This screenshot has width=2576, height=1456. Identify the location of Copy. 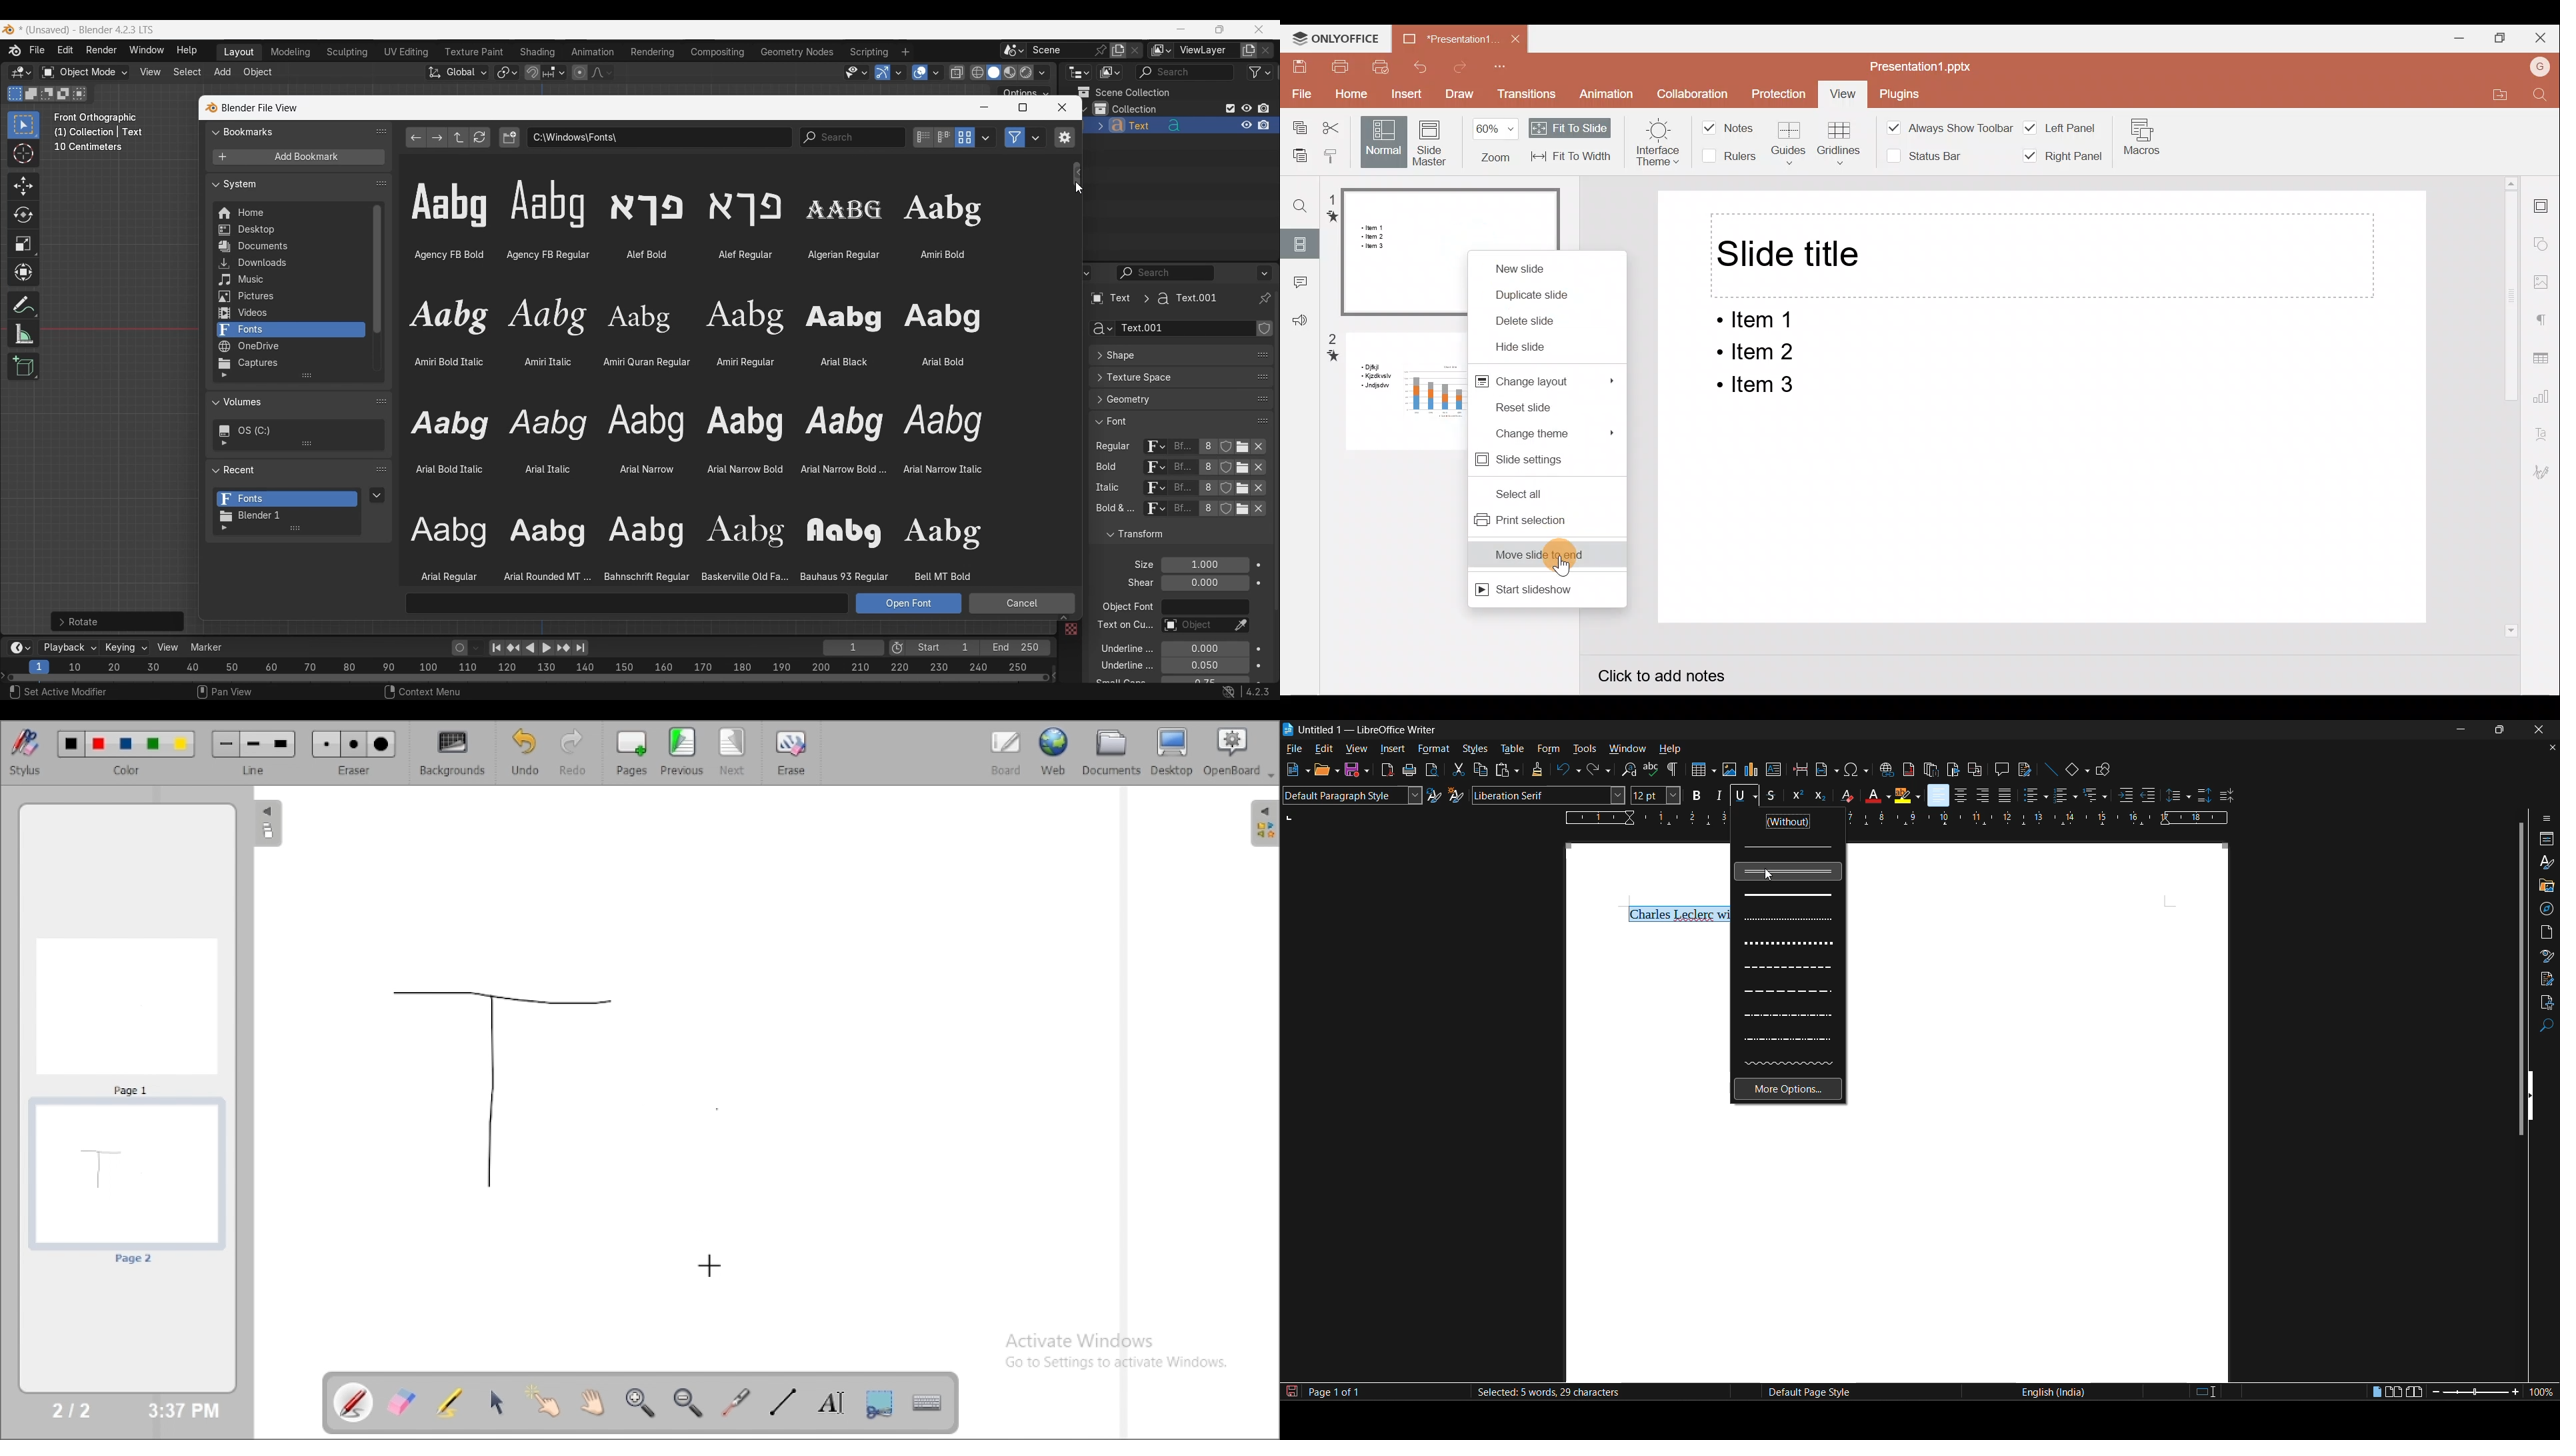
(1295, 125).